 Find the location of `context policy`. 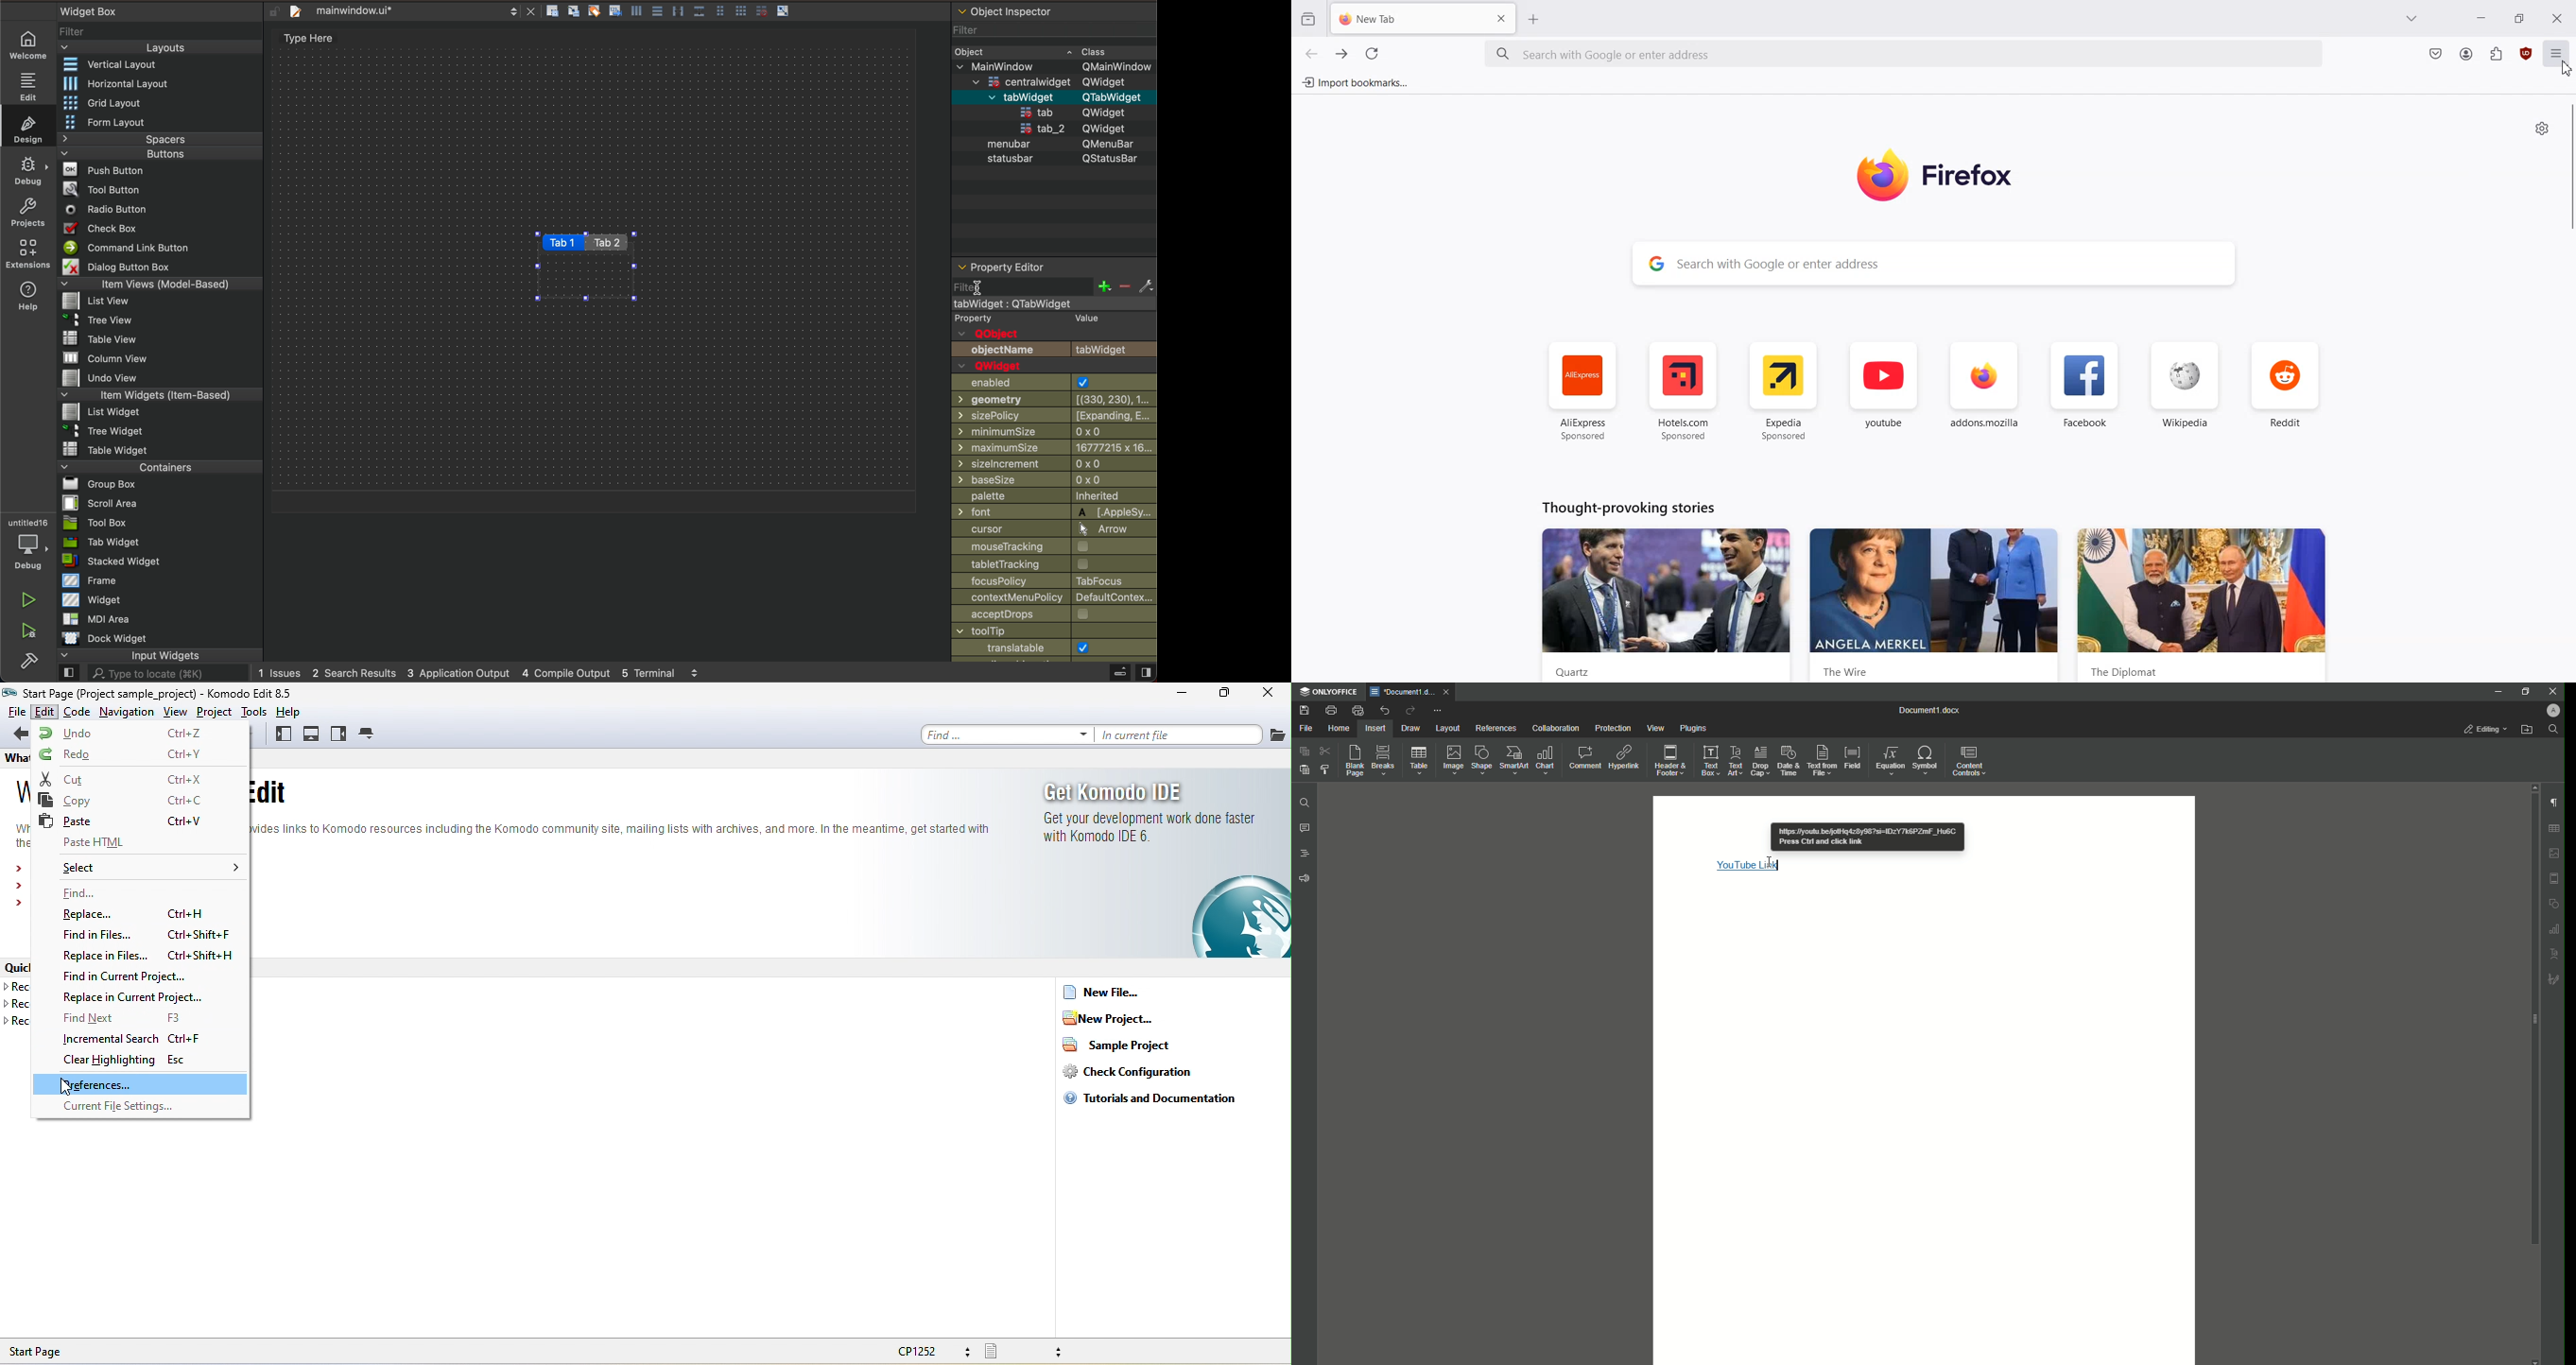

context policy is located at coordinates (1054, 597).